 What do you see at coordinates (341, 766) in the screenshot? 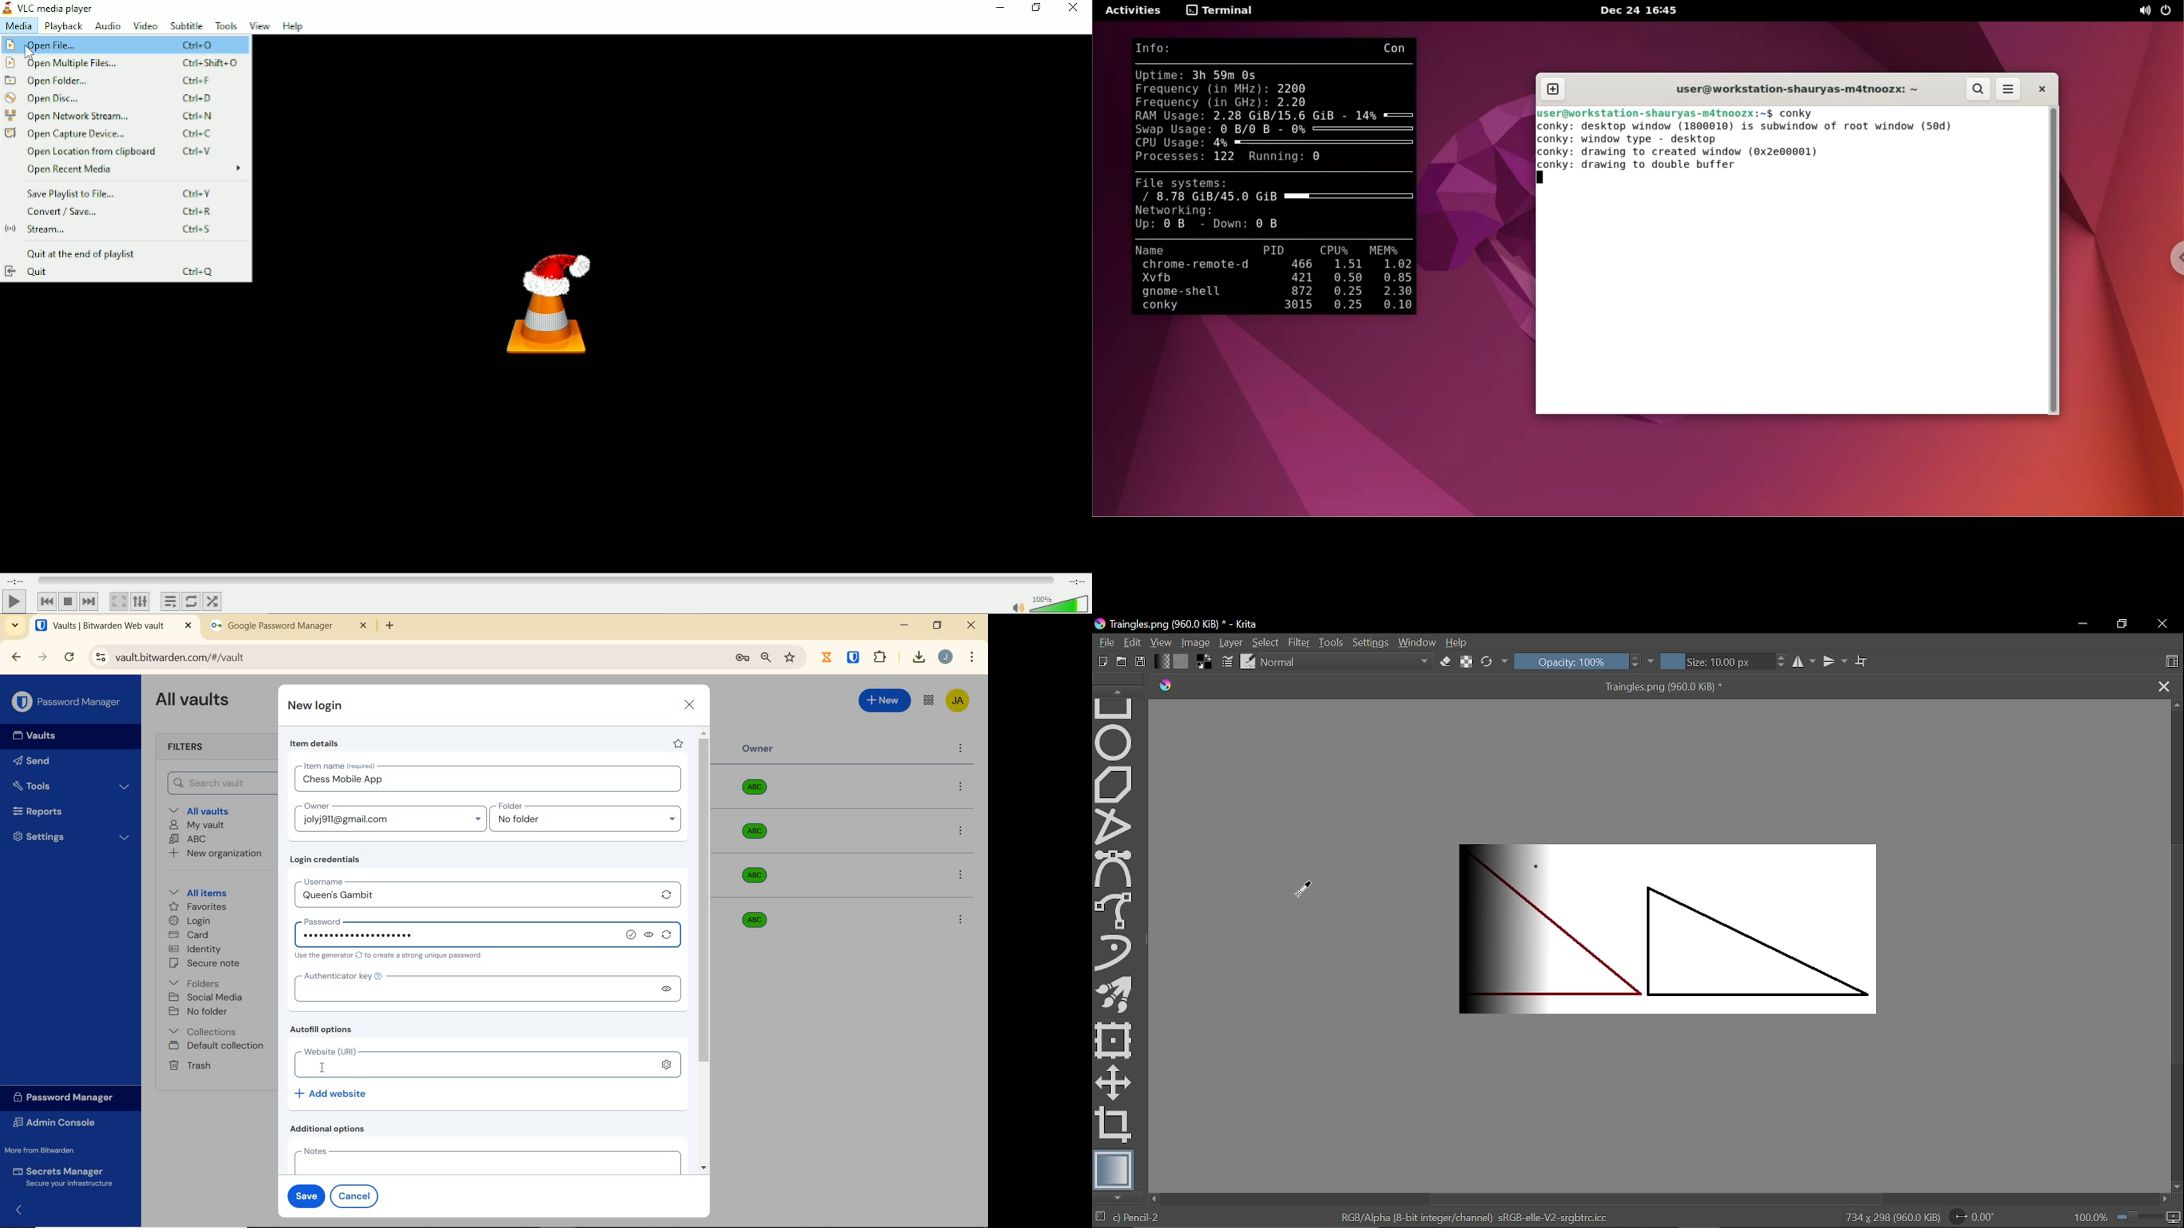
I see `Item name` at bounding box center [341, 766].